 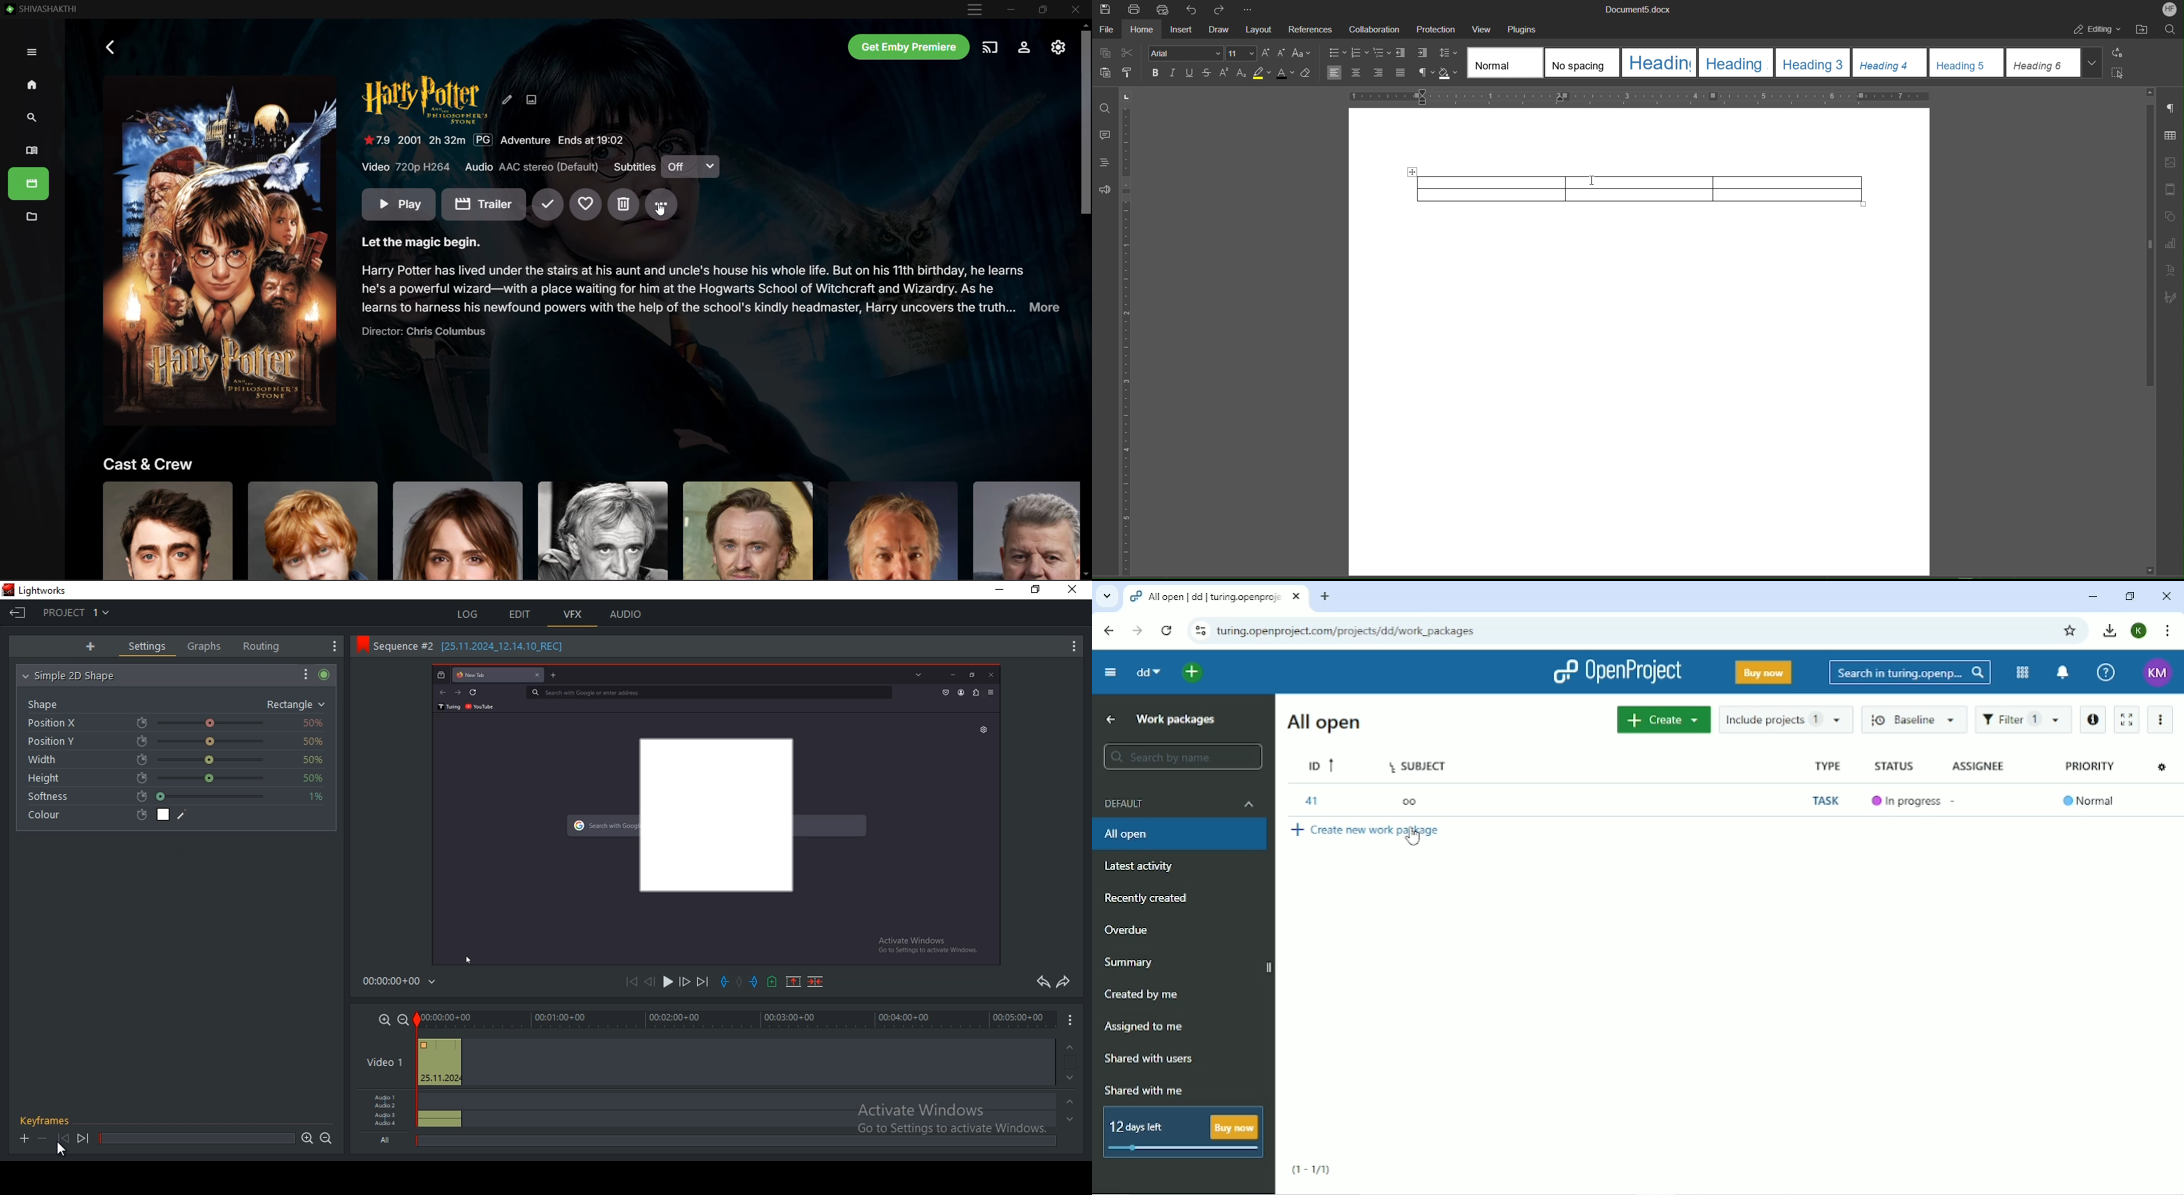 What do you see at coordinates (1190, 73) in the screenshot?
I see `Underline` at bounding box center [1190, 73].